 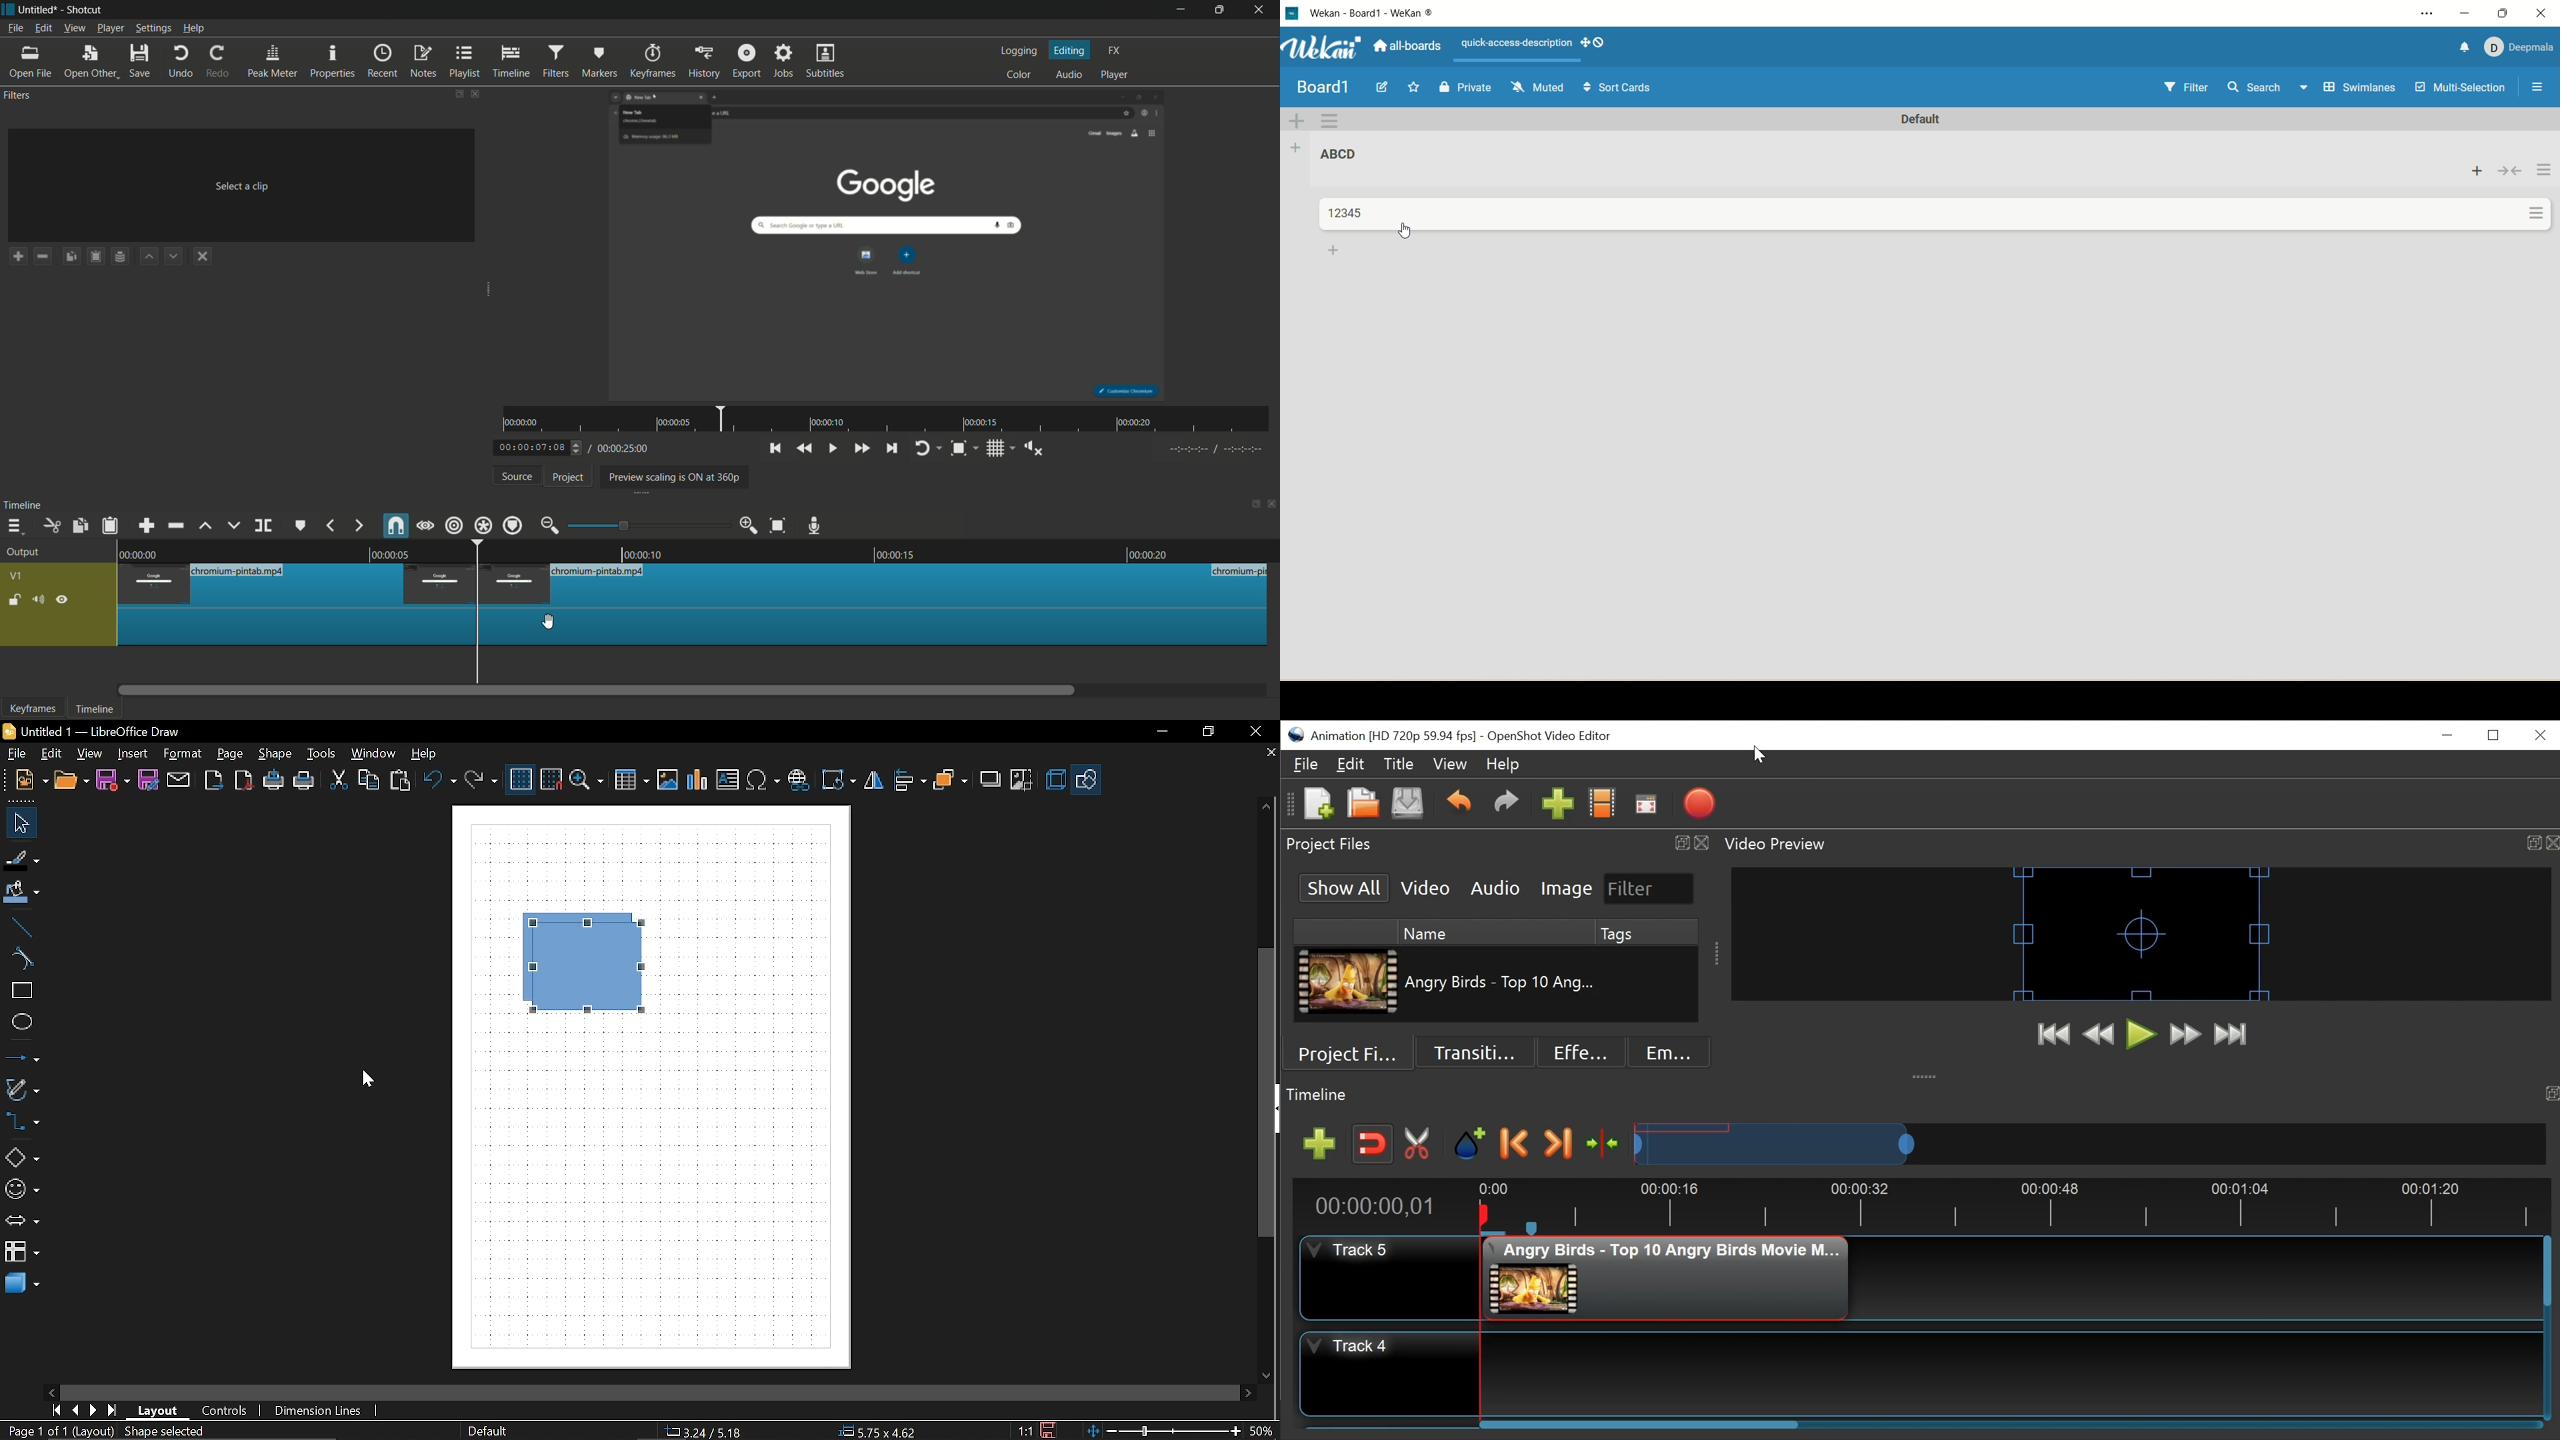 What do you see at coordinates (113, 781) in the screenshot?
I see `Save` at bounding box center [113, 781].